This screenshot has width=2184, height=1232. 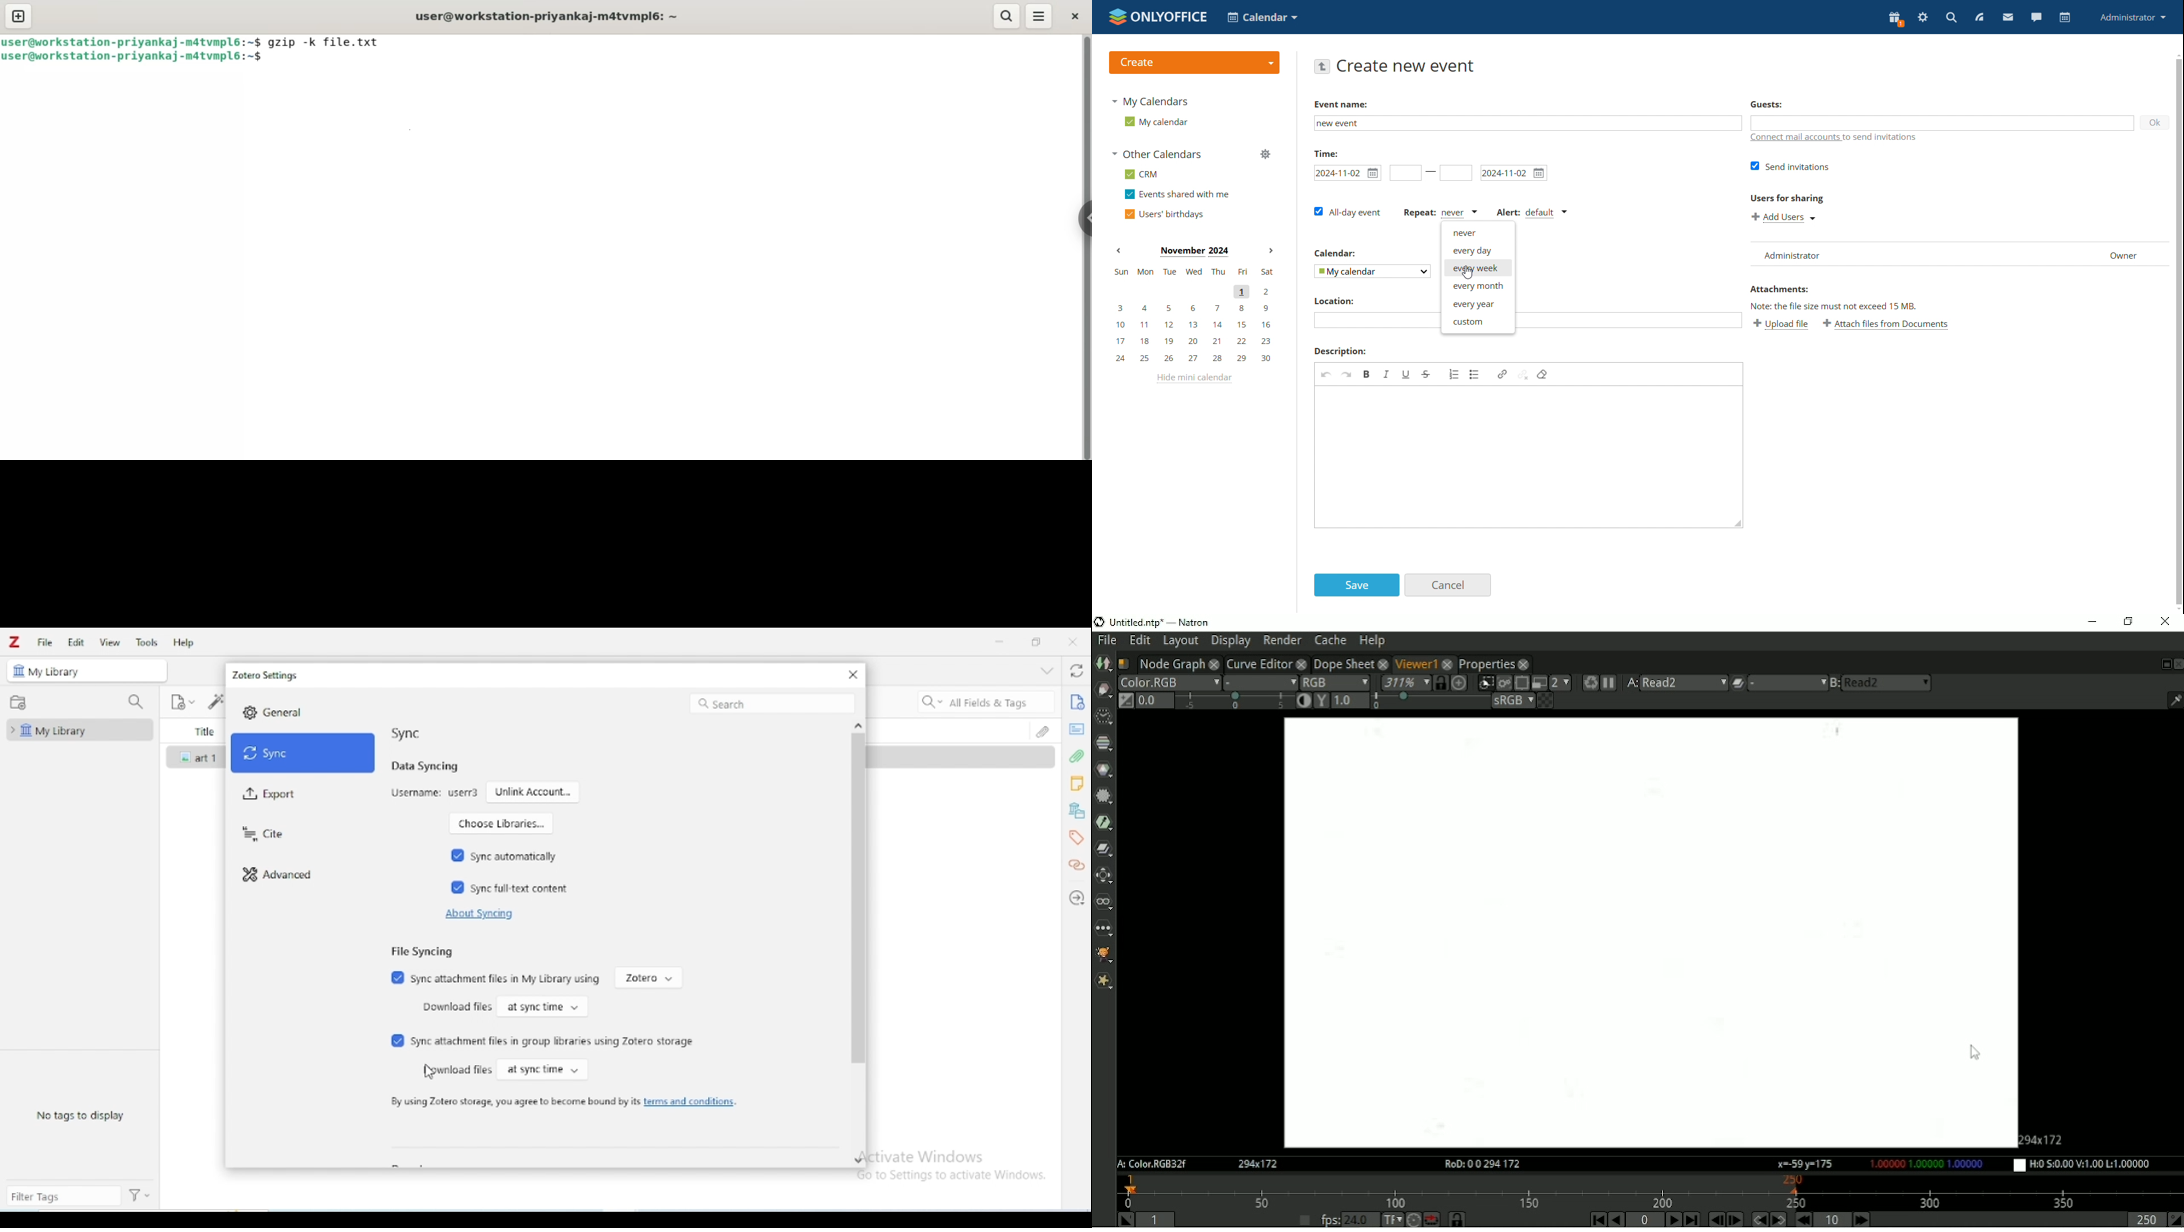 I want to click on Activate Windows, so click(x=925, y=1156).